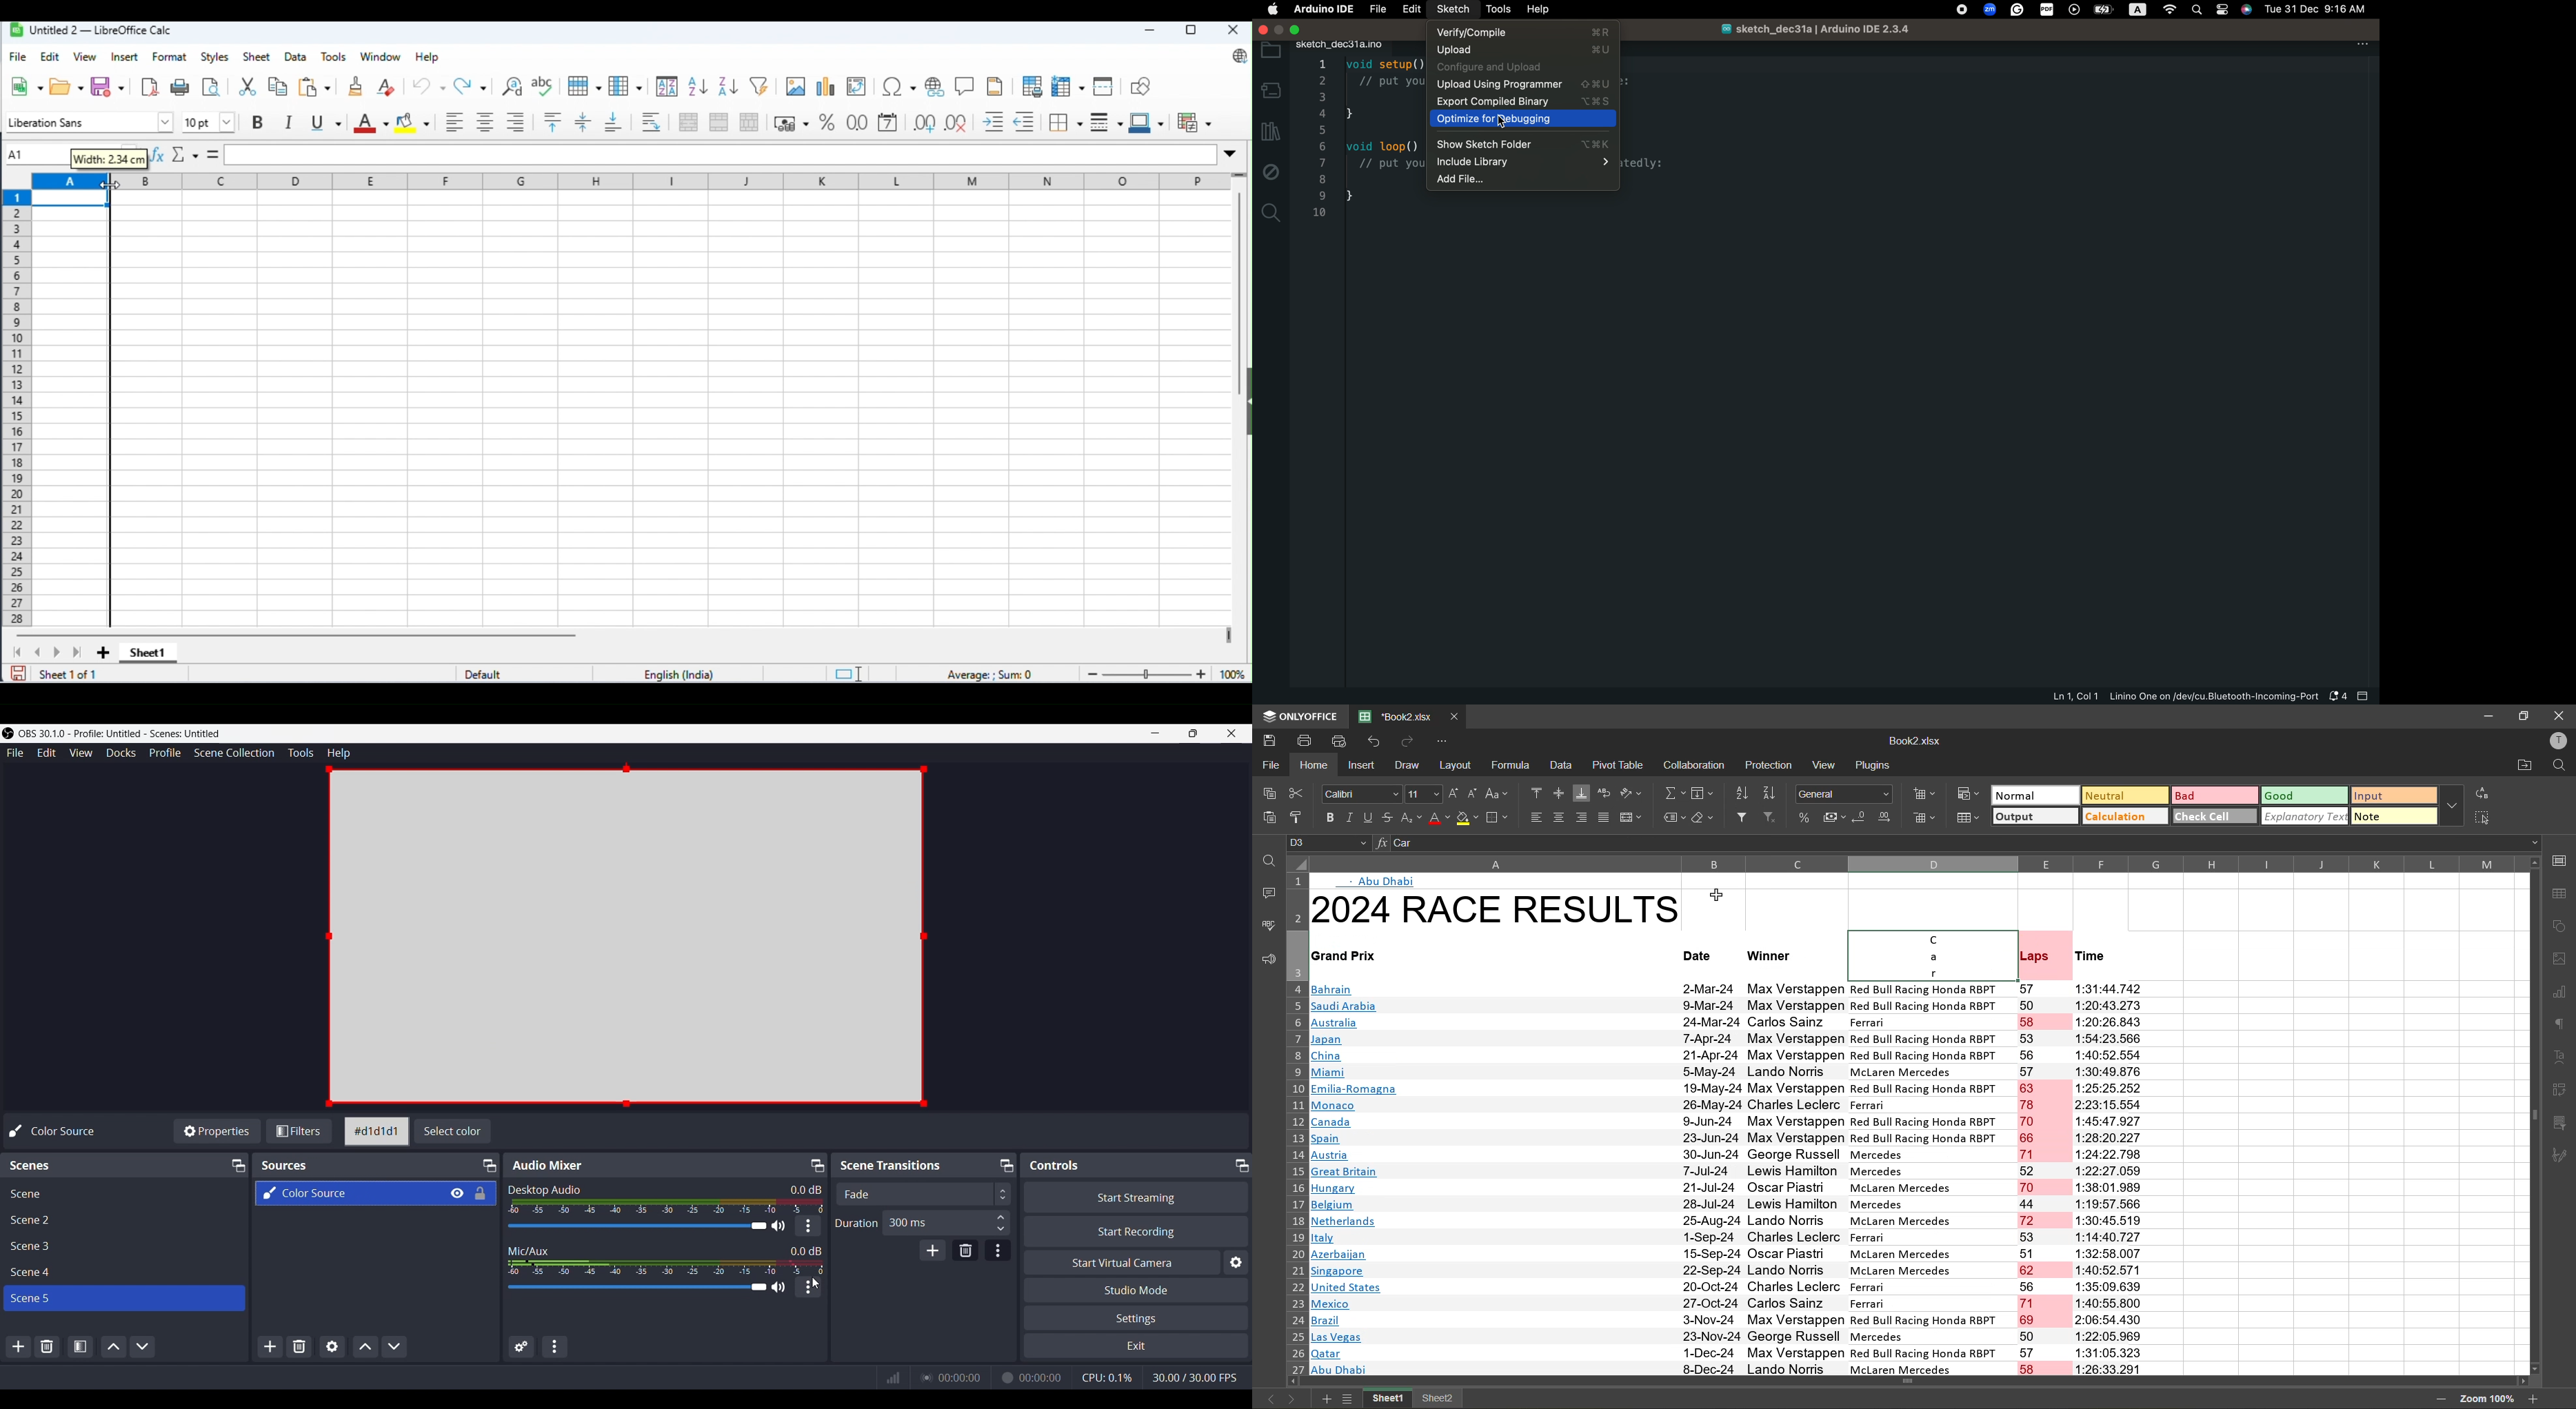 The width and height of the screenshot is (2576, 1428). I want to click on Add Scene, so click(18, 1346).